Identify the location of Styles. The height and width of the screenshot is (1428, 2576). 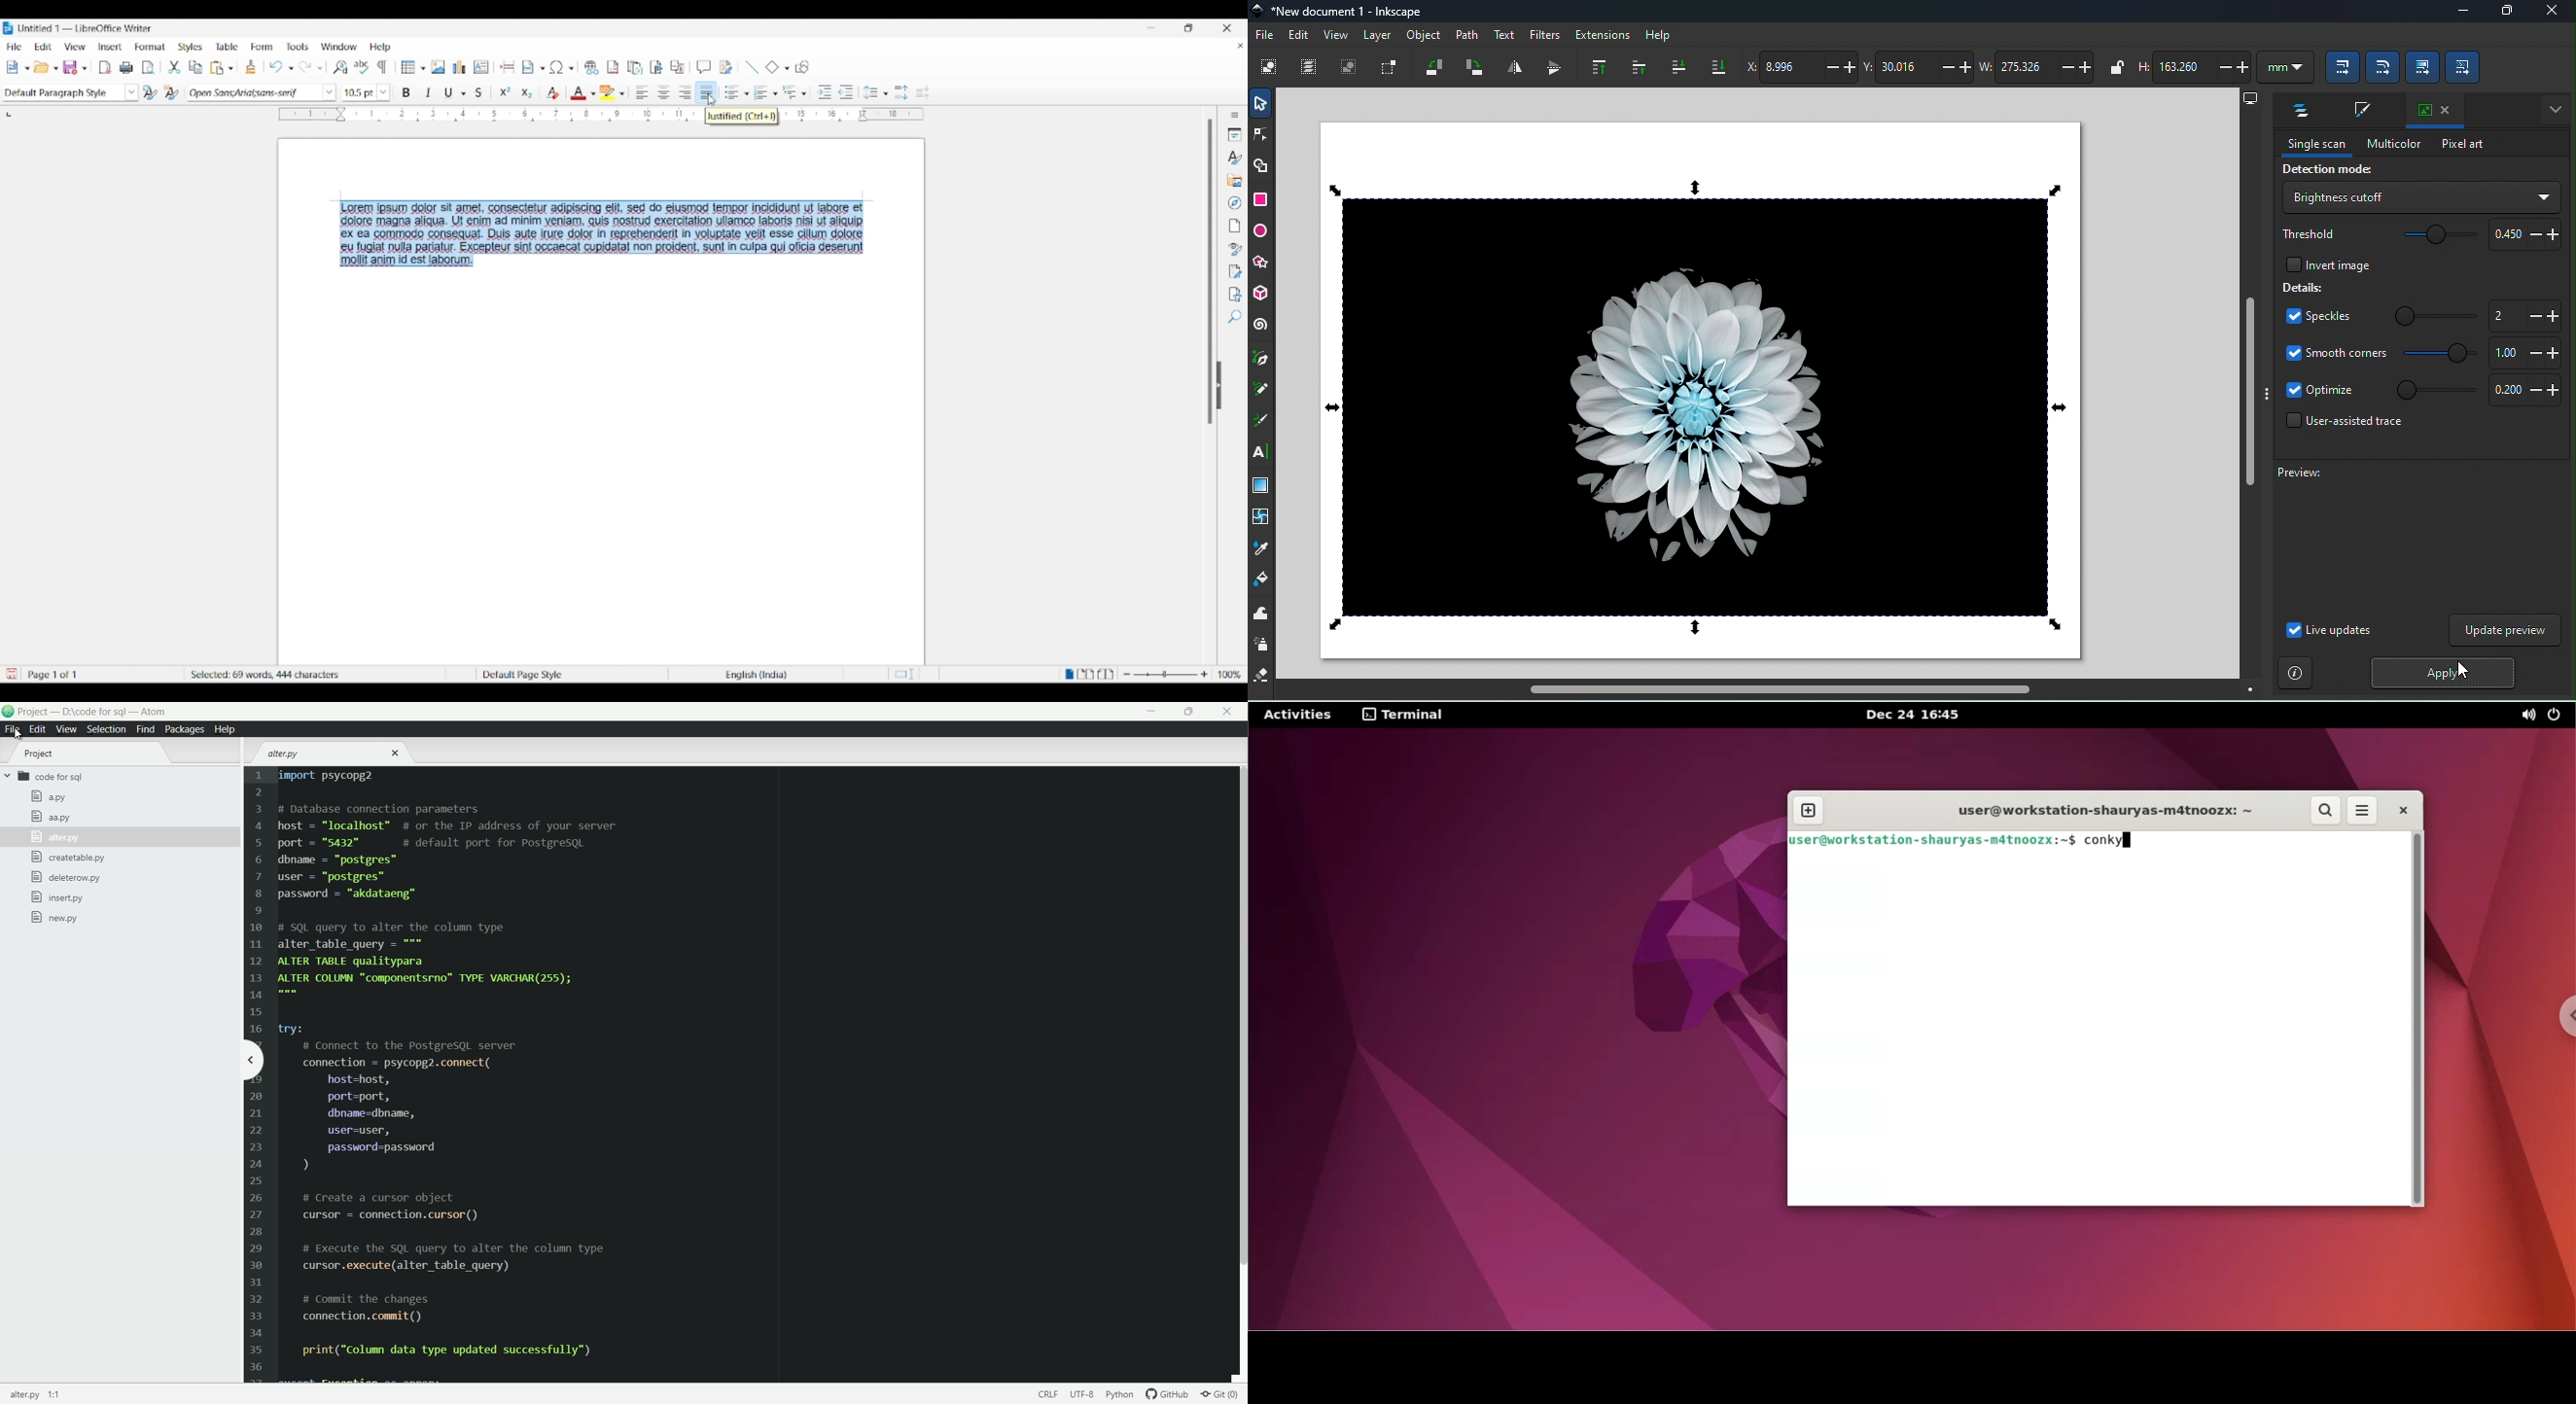
(1235, 157).